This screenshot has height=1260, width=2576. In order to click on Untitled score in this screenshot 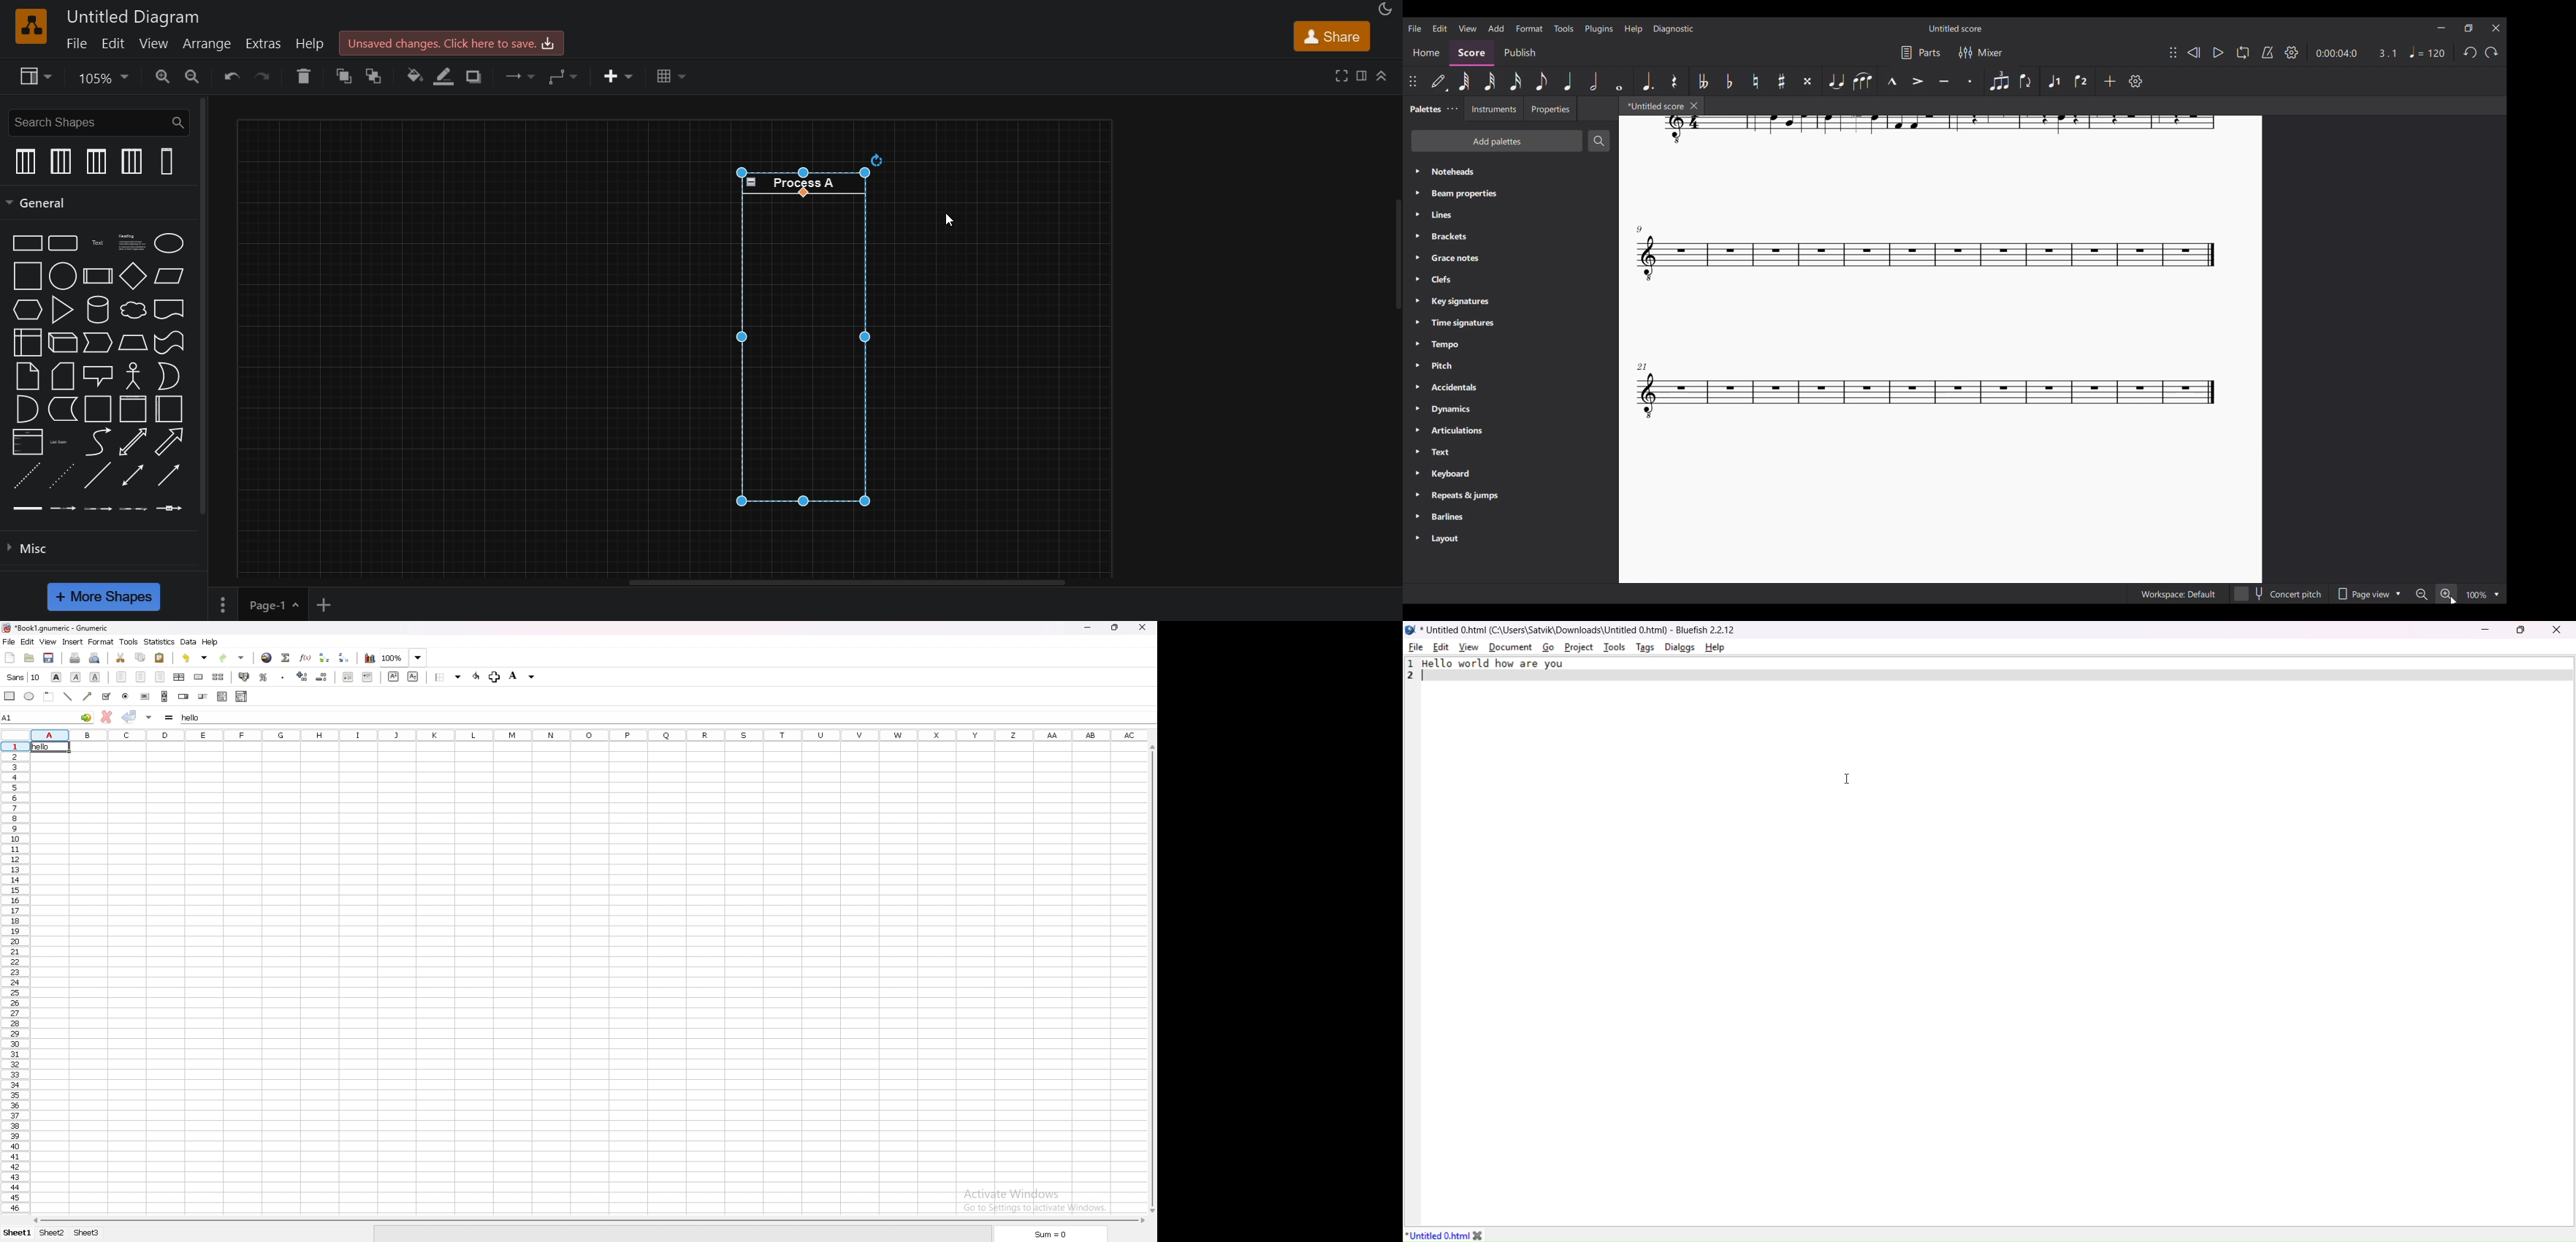, I will do `click(1955, 29)`.